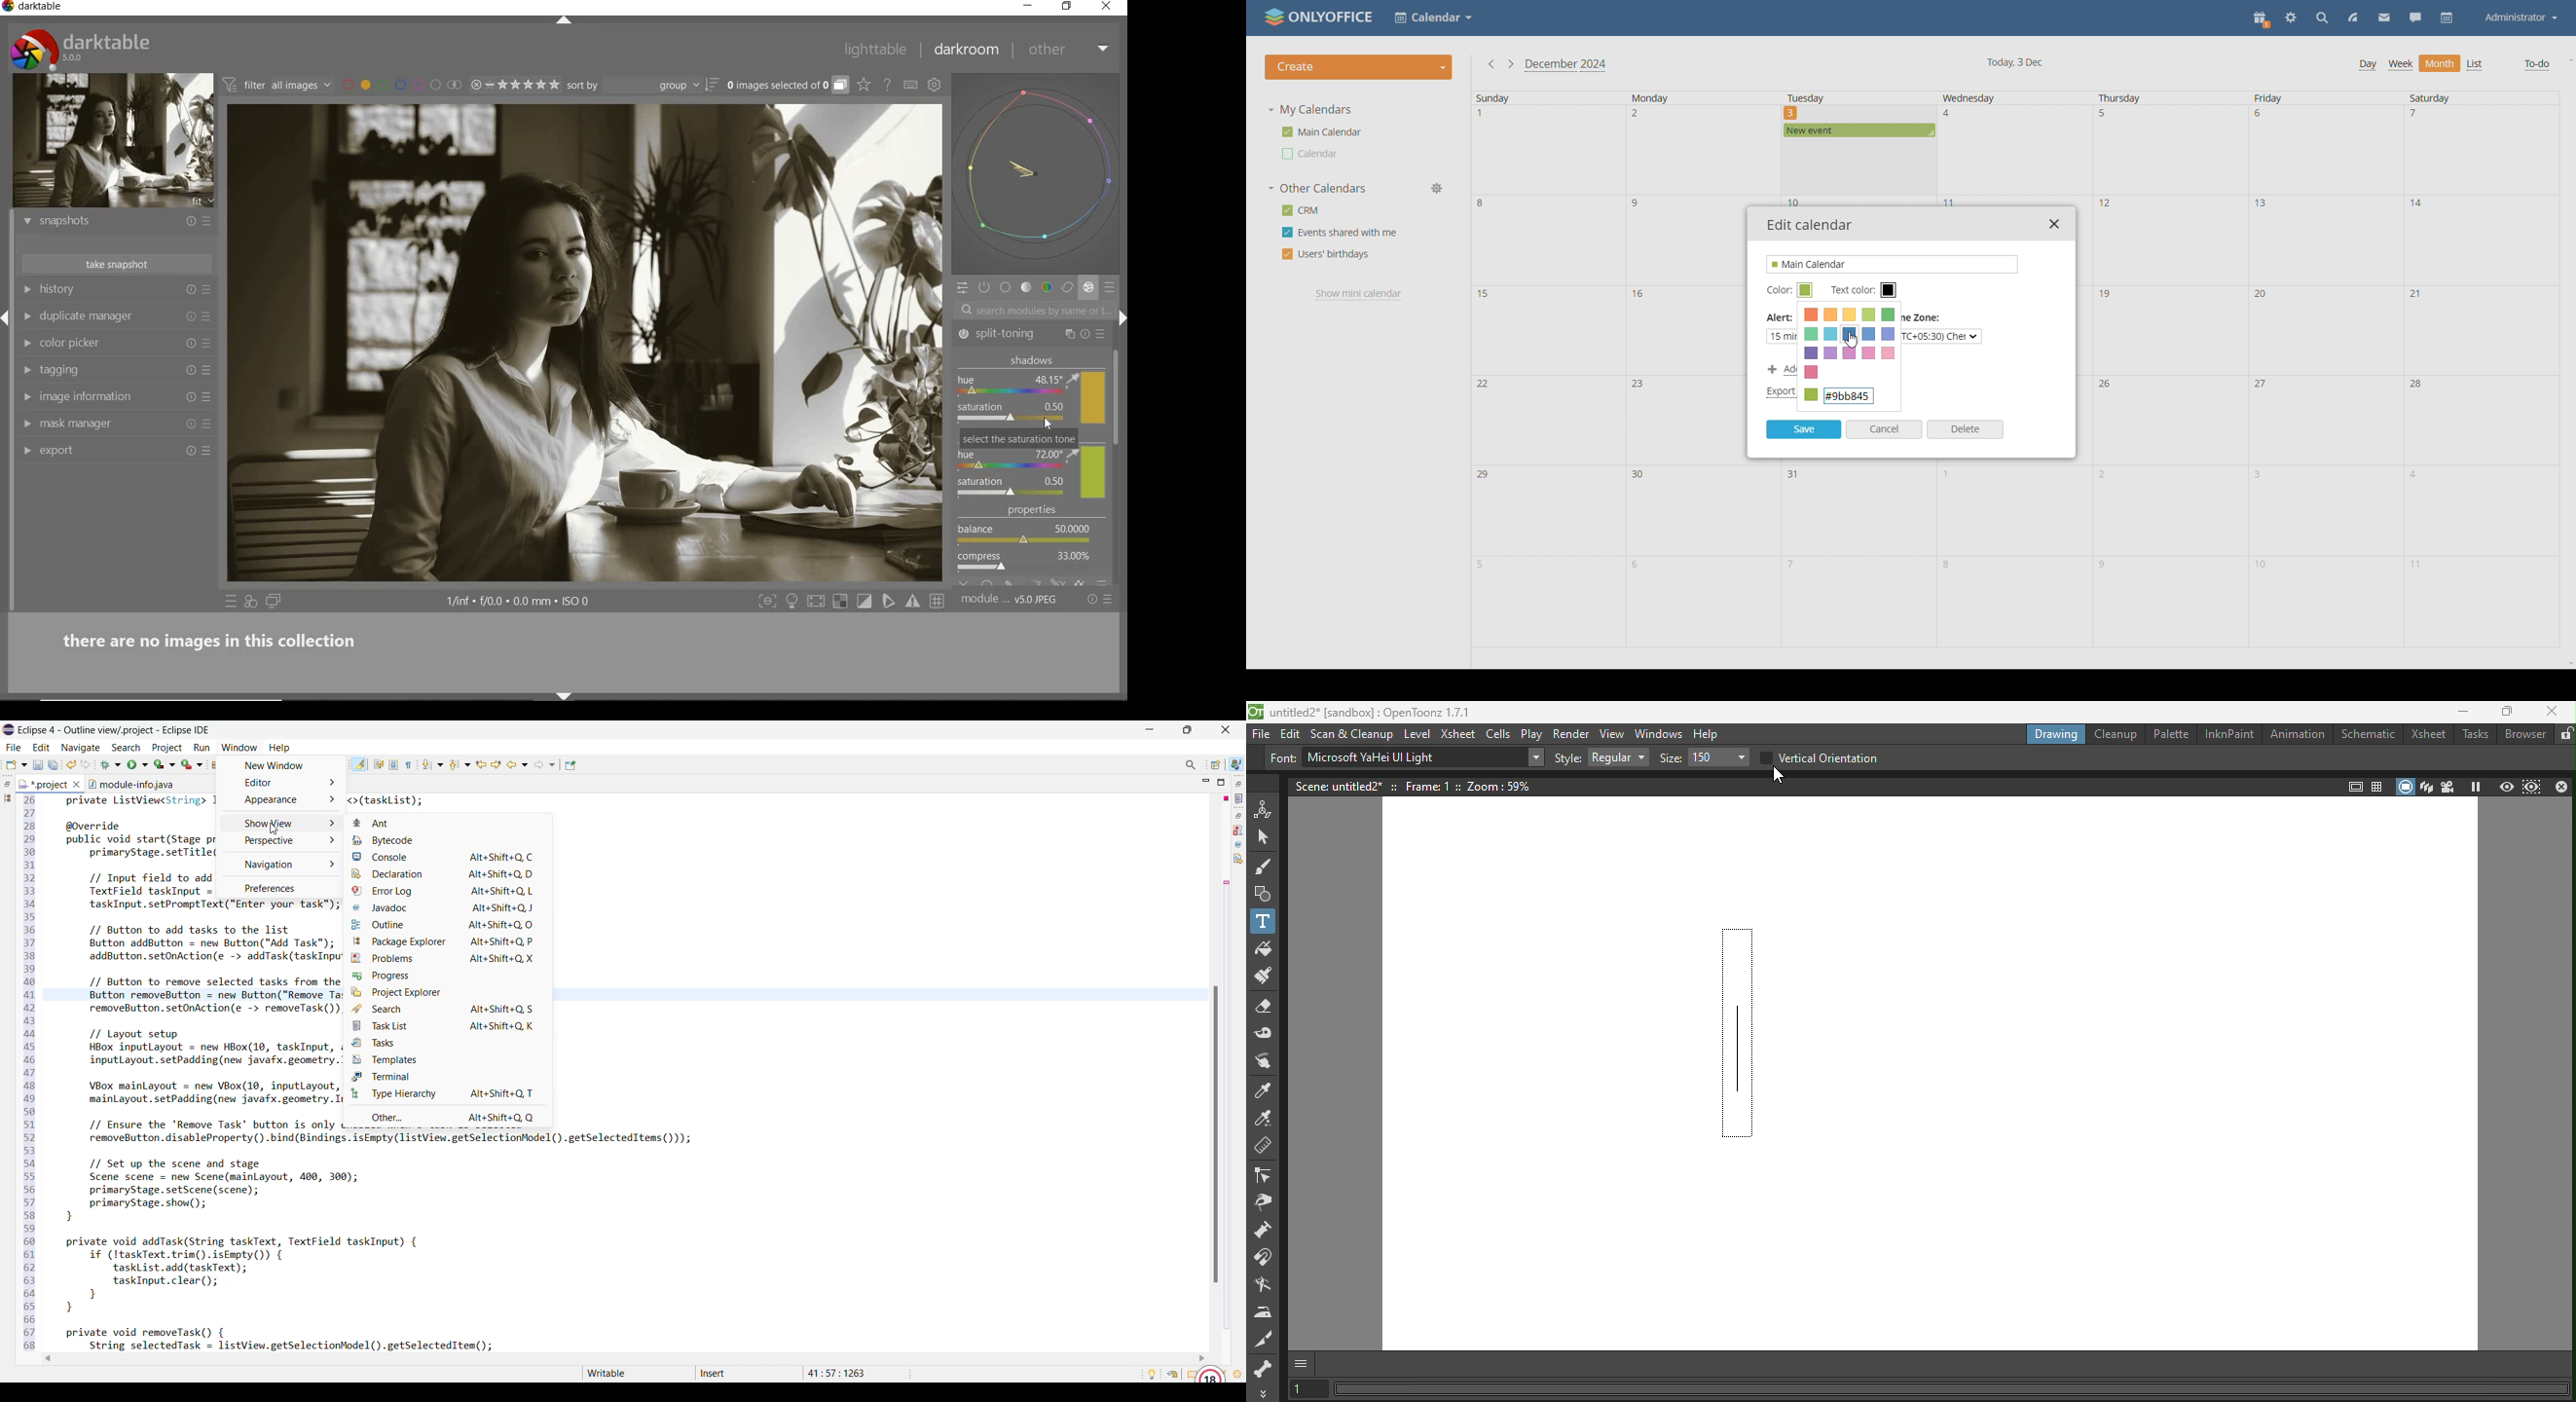 The image size is (2576, 1428). Describe the element at coordinates (939, 600) in the screenshot. I see `Toggle guide lines` at that location.